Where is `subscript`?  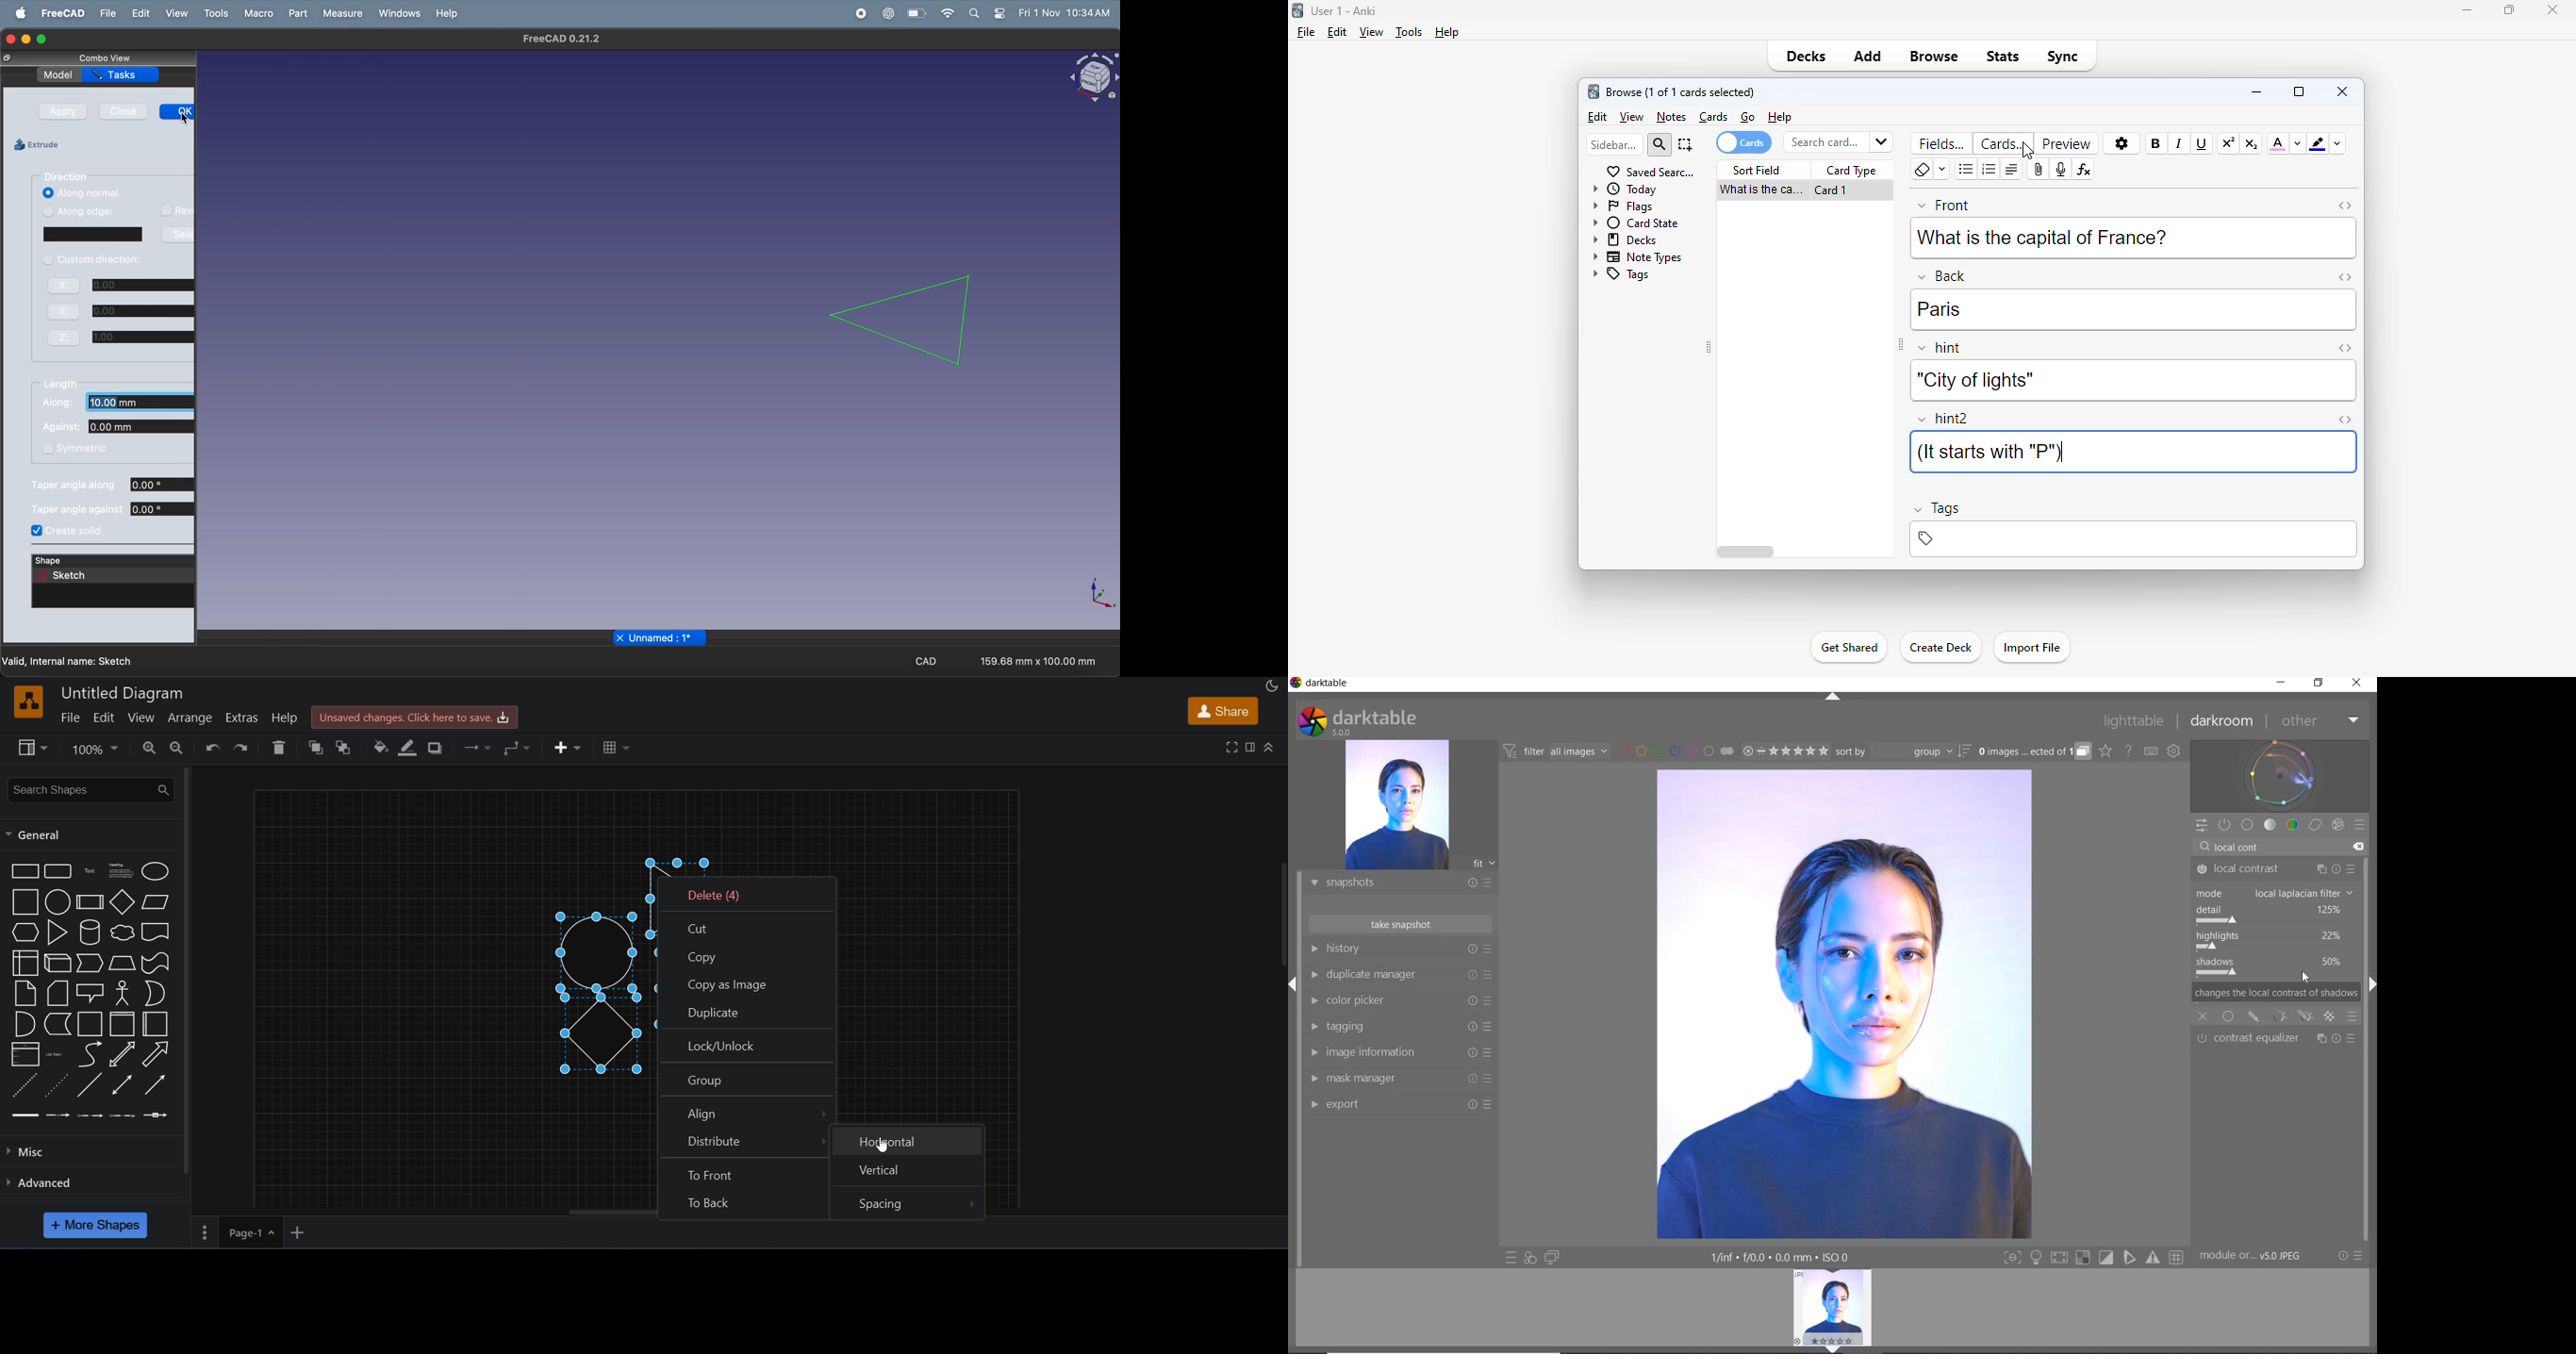
subscript is located at coordinates (2251, 143).